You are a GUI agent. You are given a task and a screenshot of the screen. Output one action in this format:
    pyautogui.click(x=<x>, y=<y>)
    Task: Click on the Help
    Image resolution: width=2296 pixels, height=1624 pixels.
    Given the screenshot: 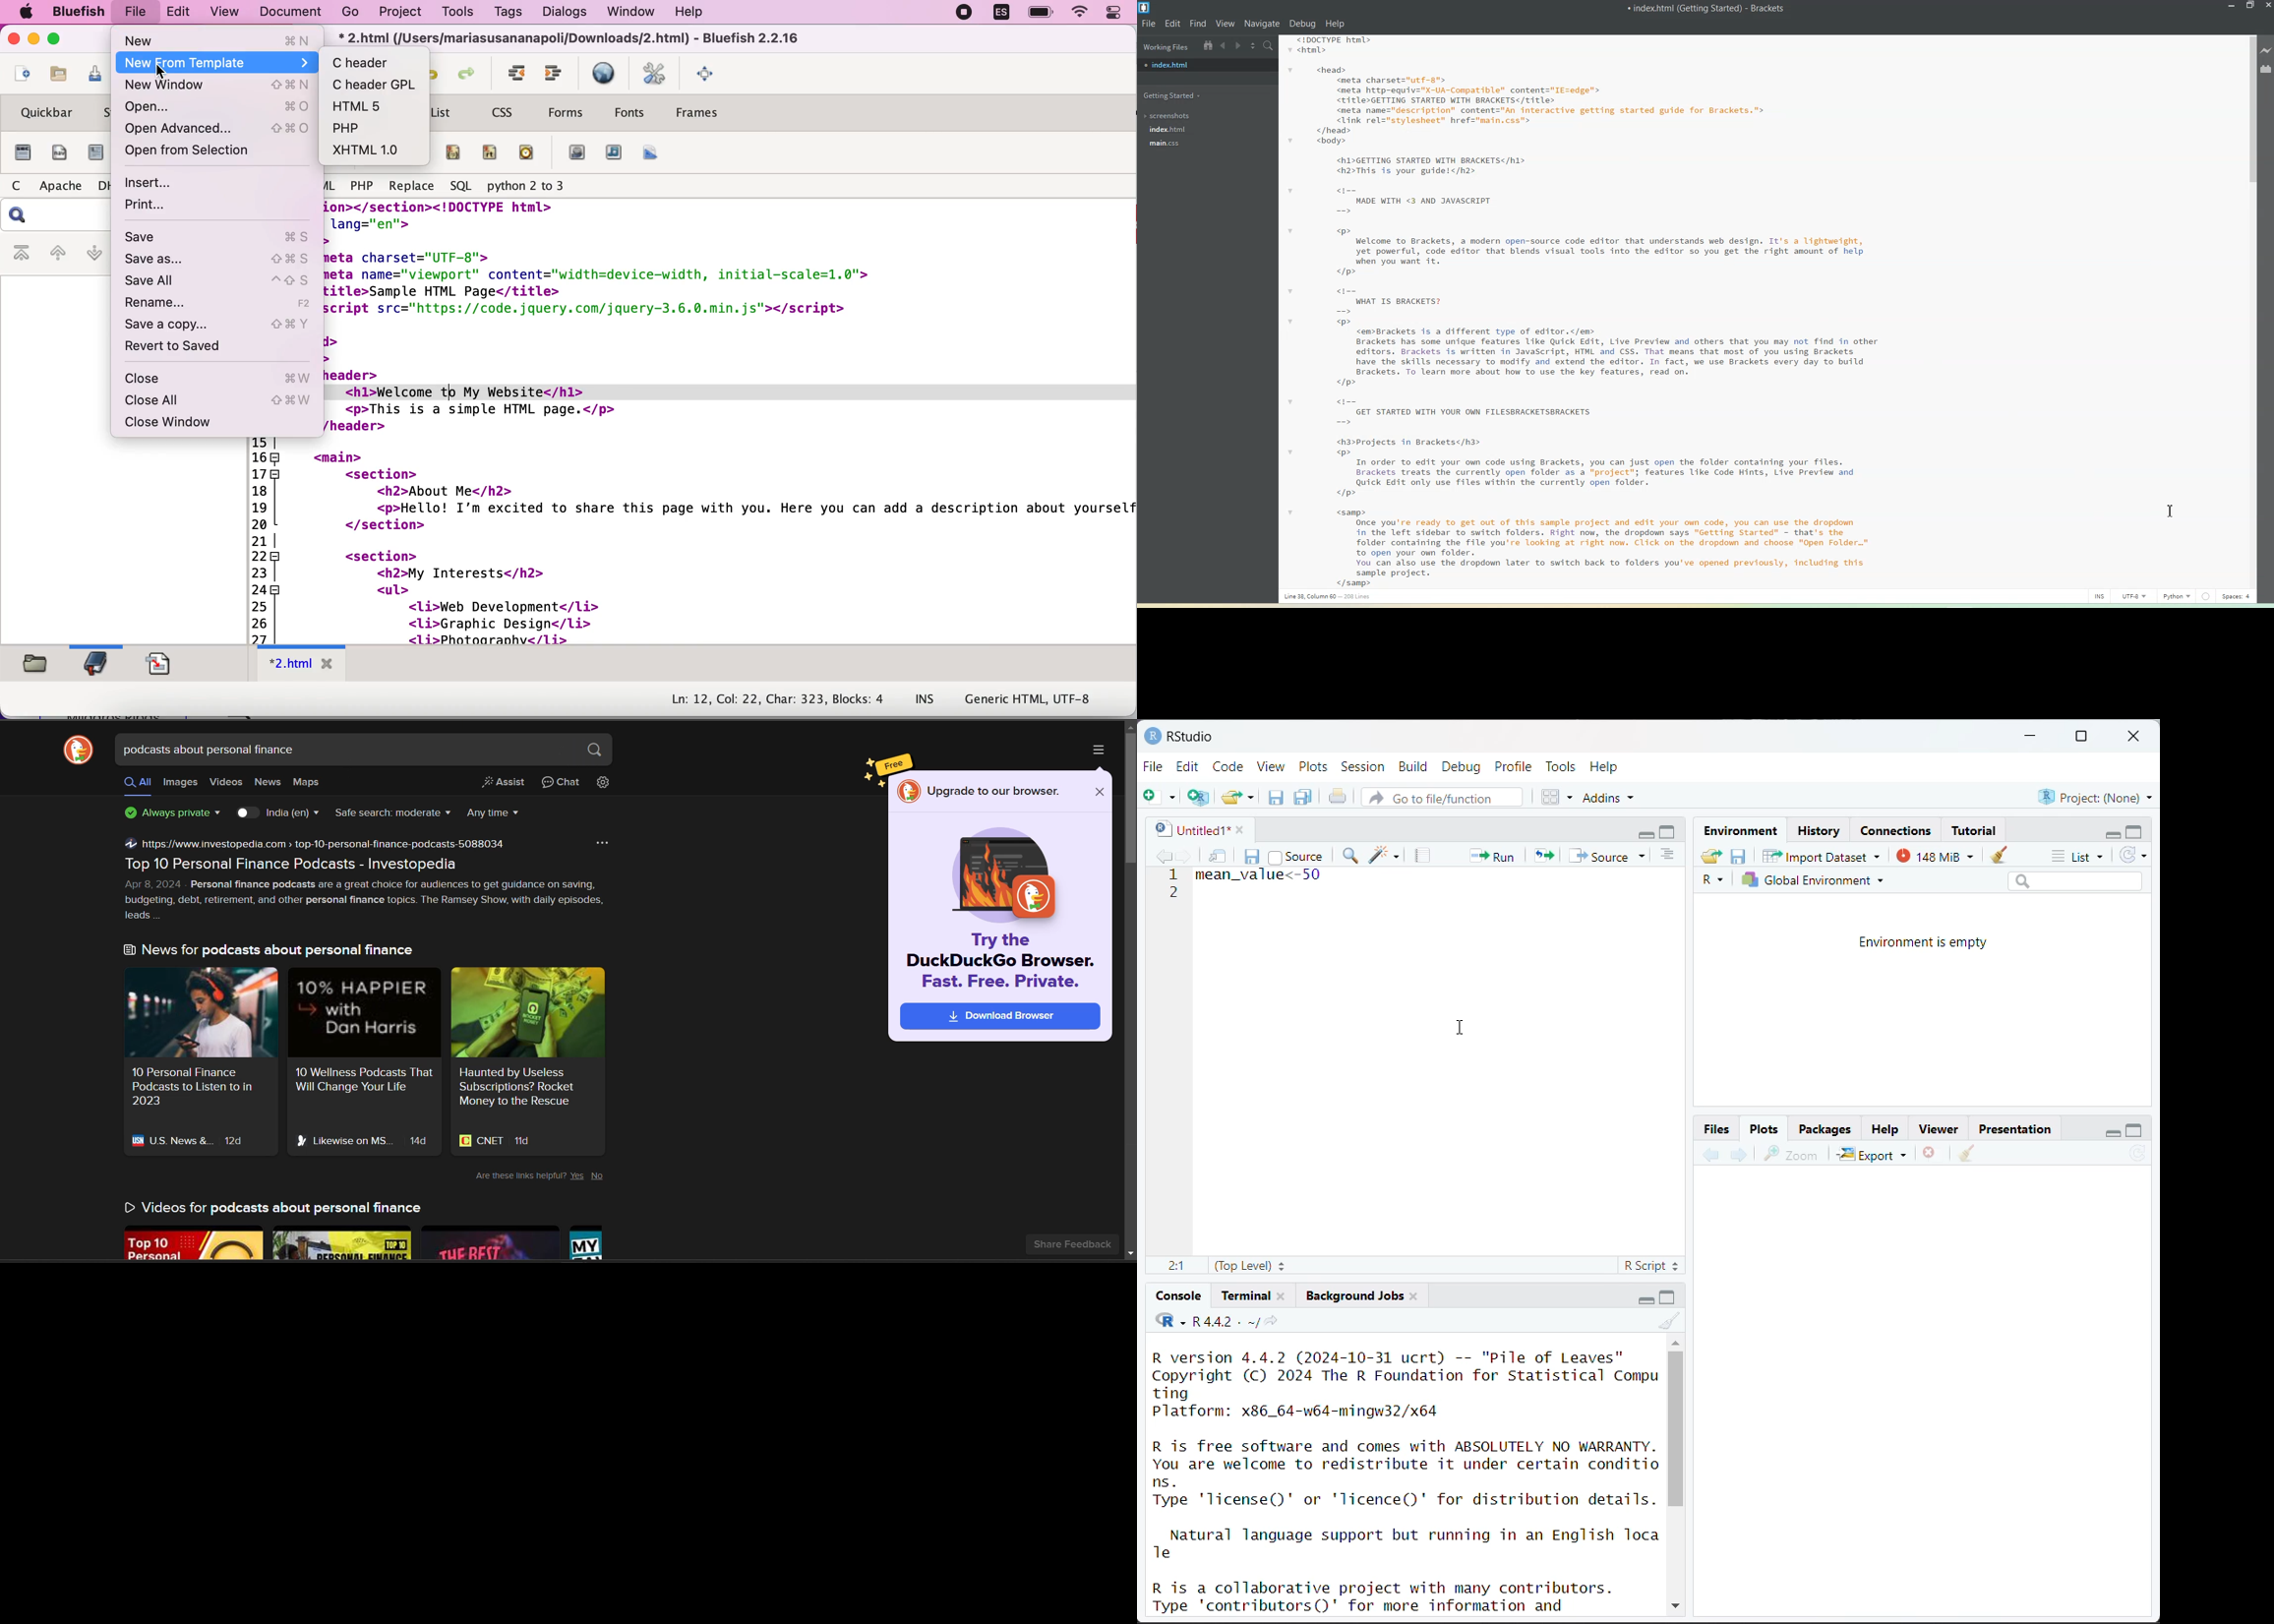 What is the action you would take?
    pyautogui.click(x=1885, y=1131)
    